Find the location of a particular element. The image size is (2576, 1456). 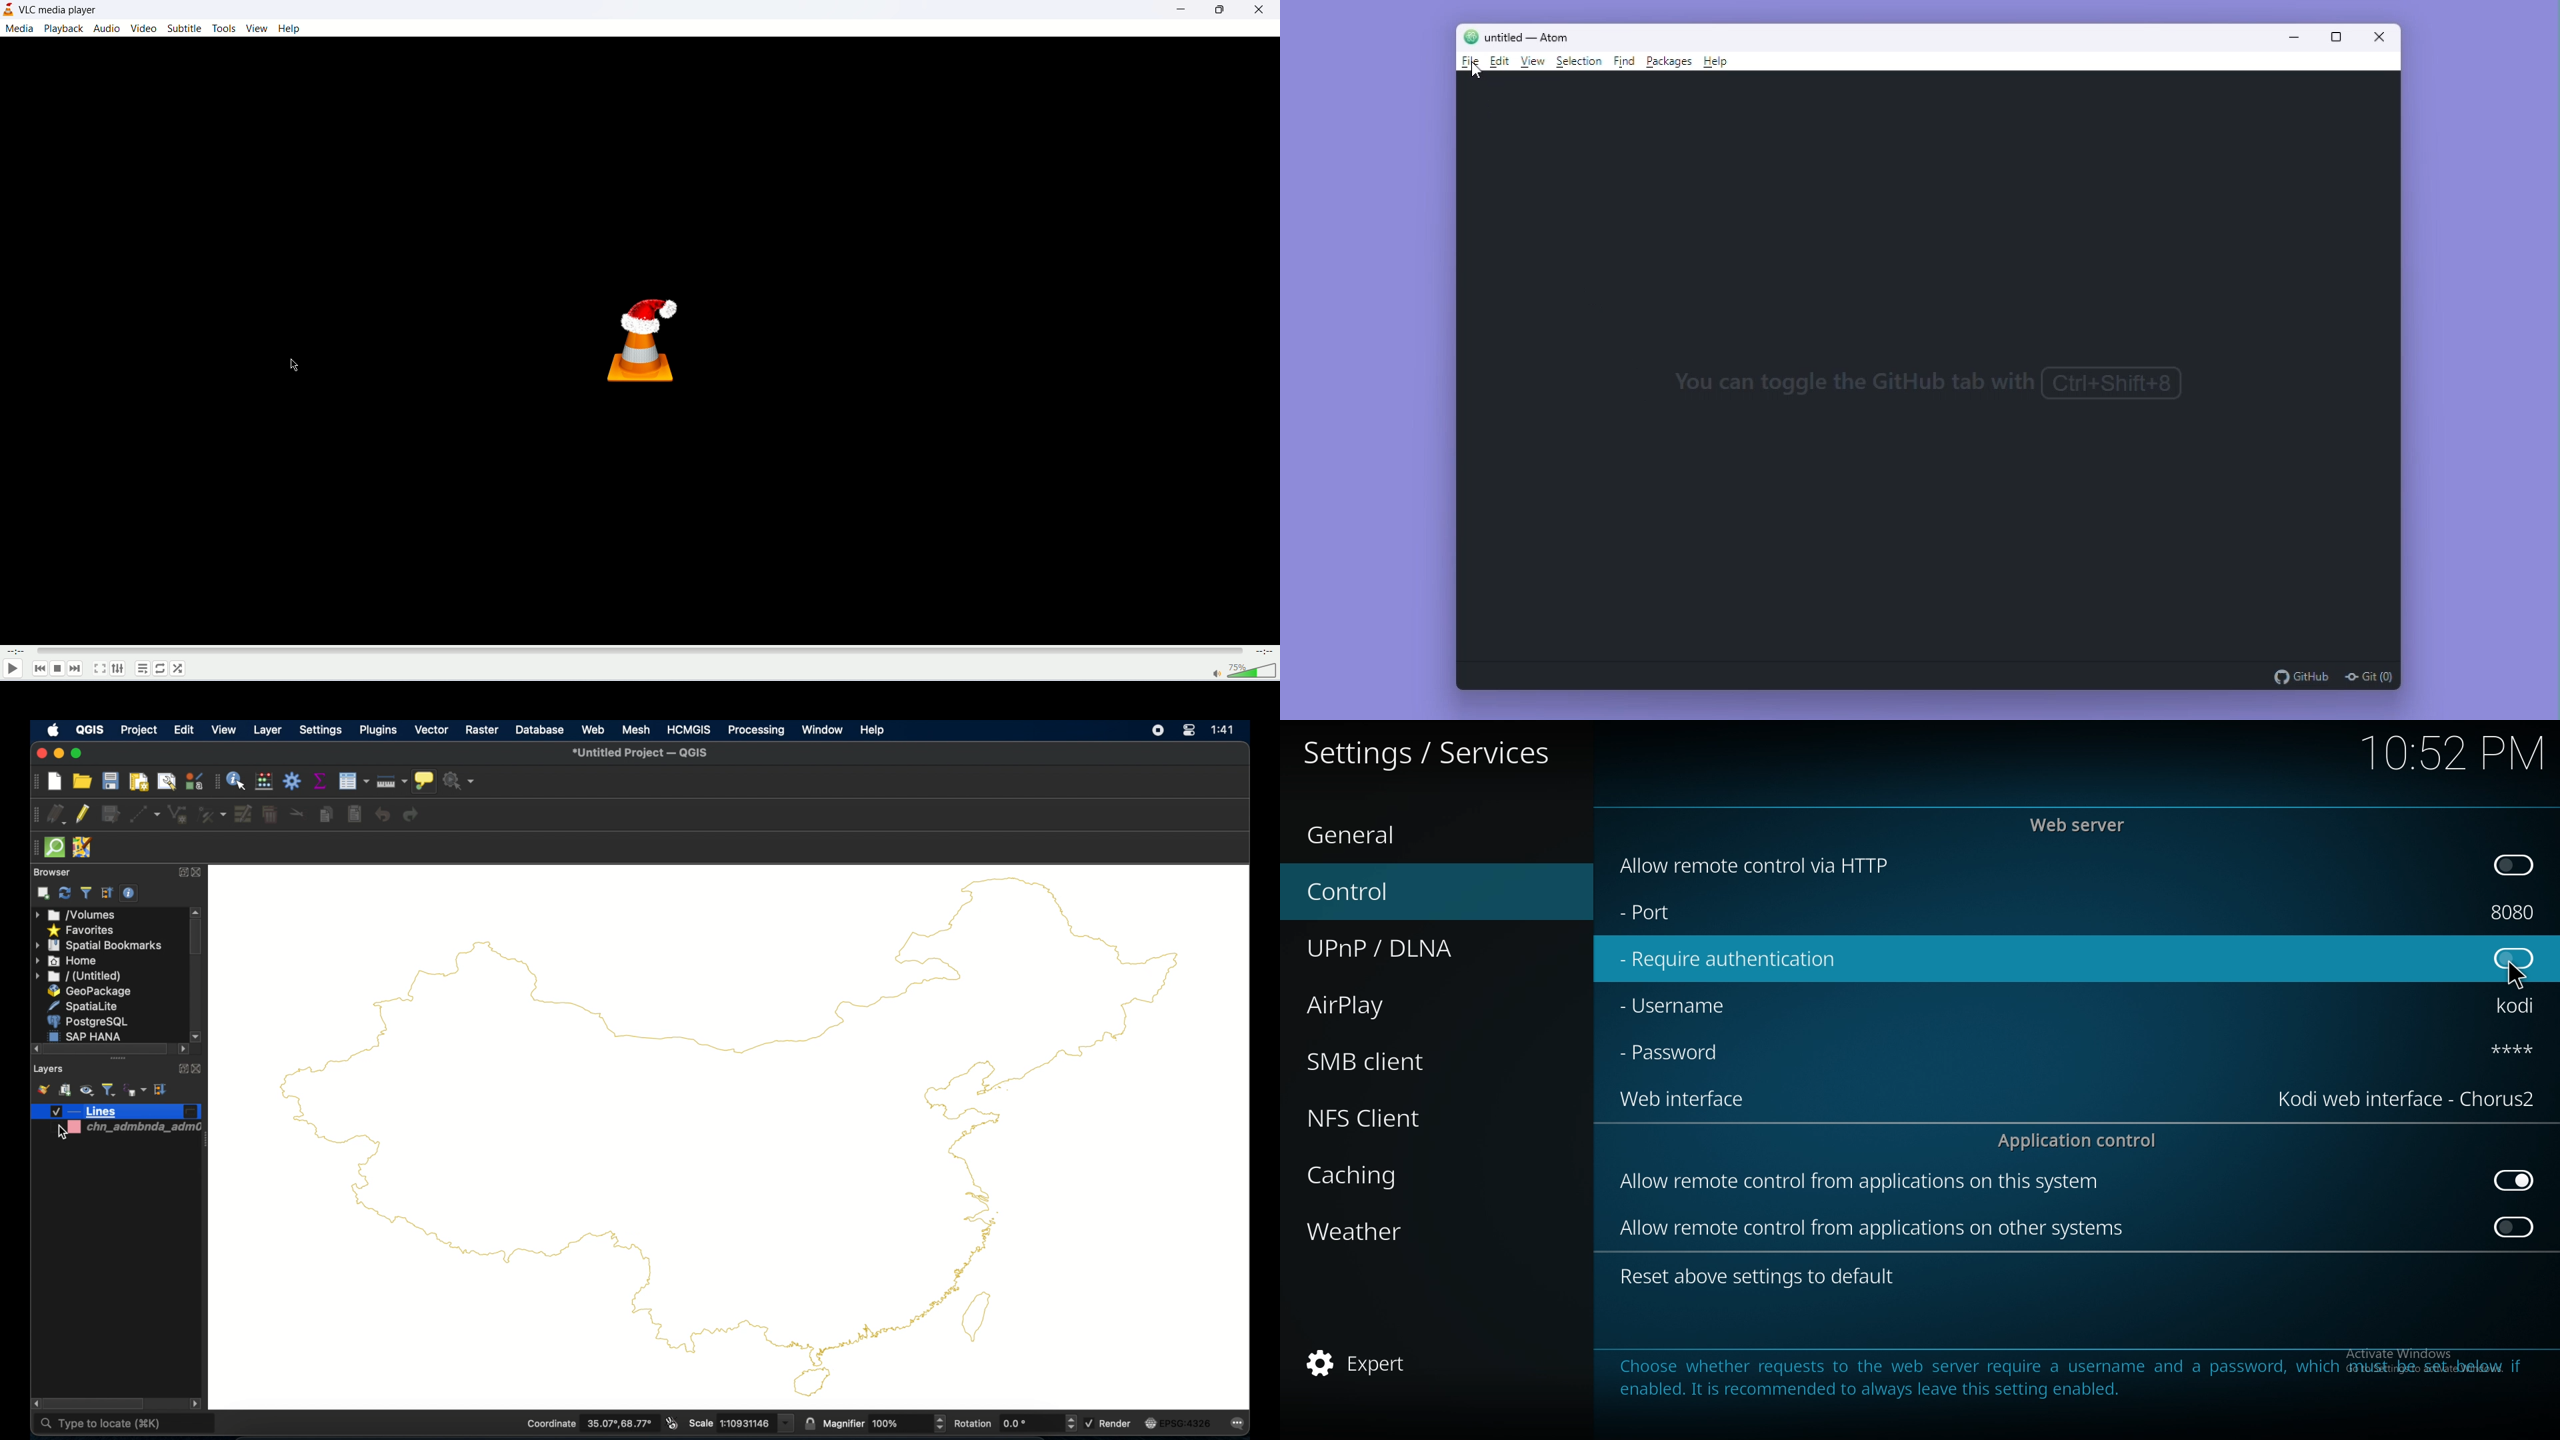

nfs client is located at coordinates (1420, 1117).